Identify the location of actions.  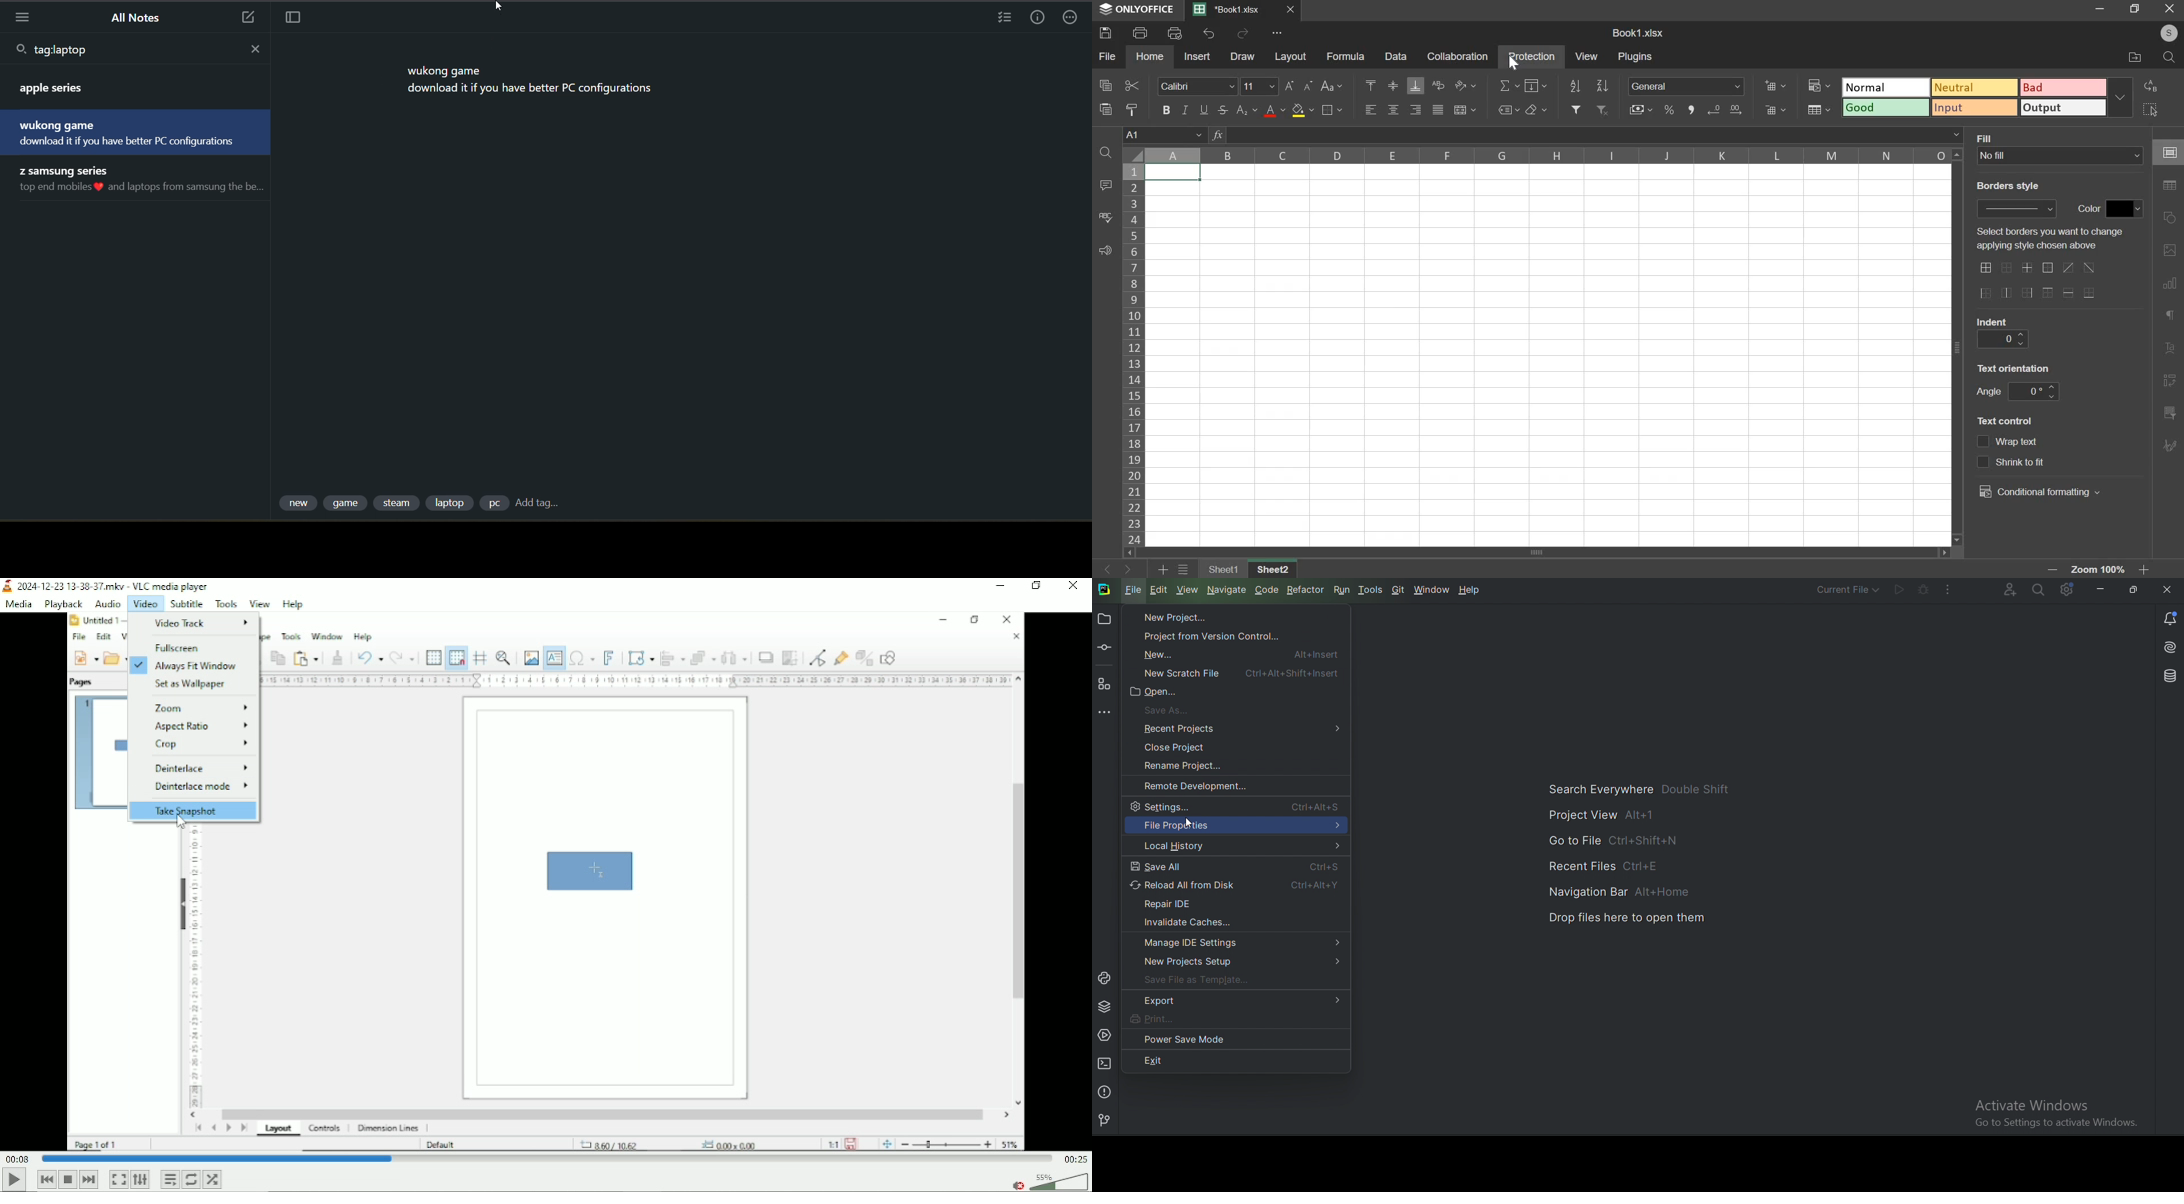
(1072, 18).